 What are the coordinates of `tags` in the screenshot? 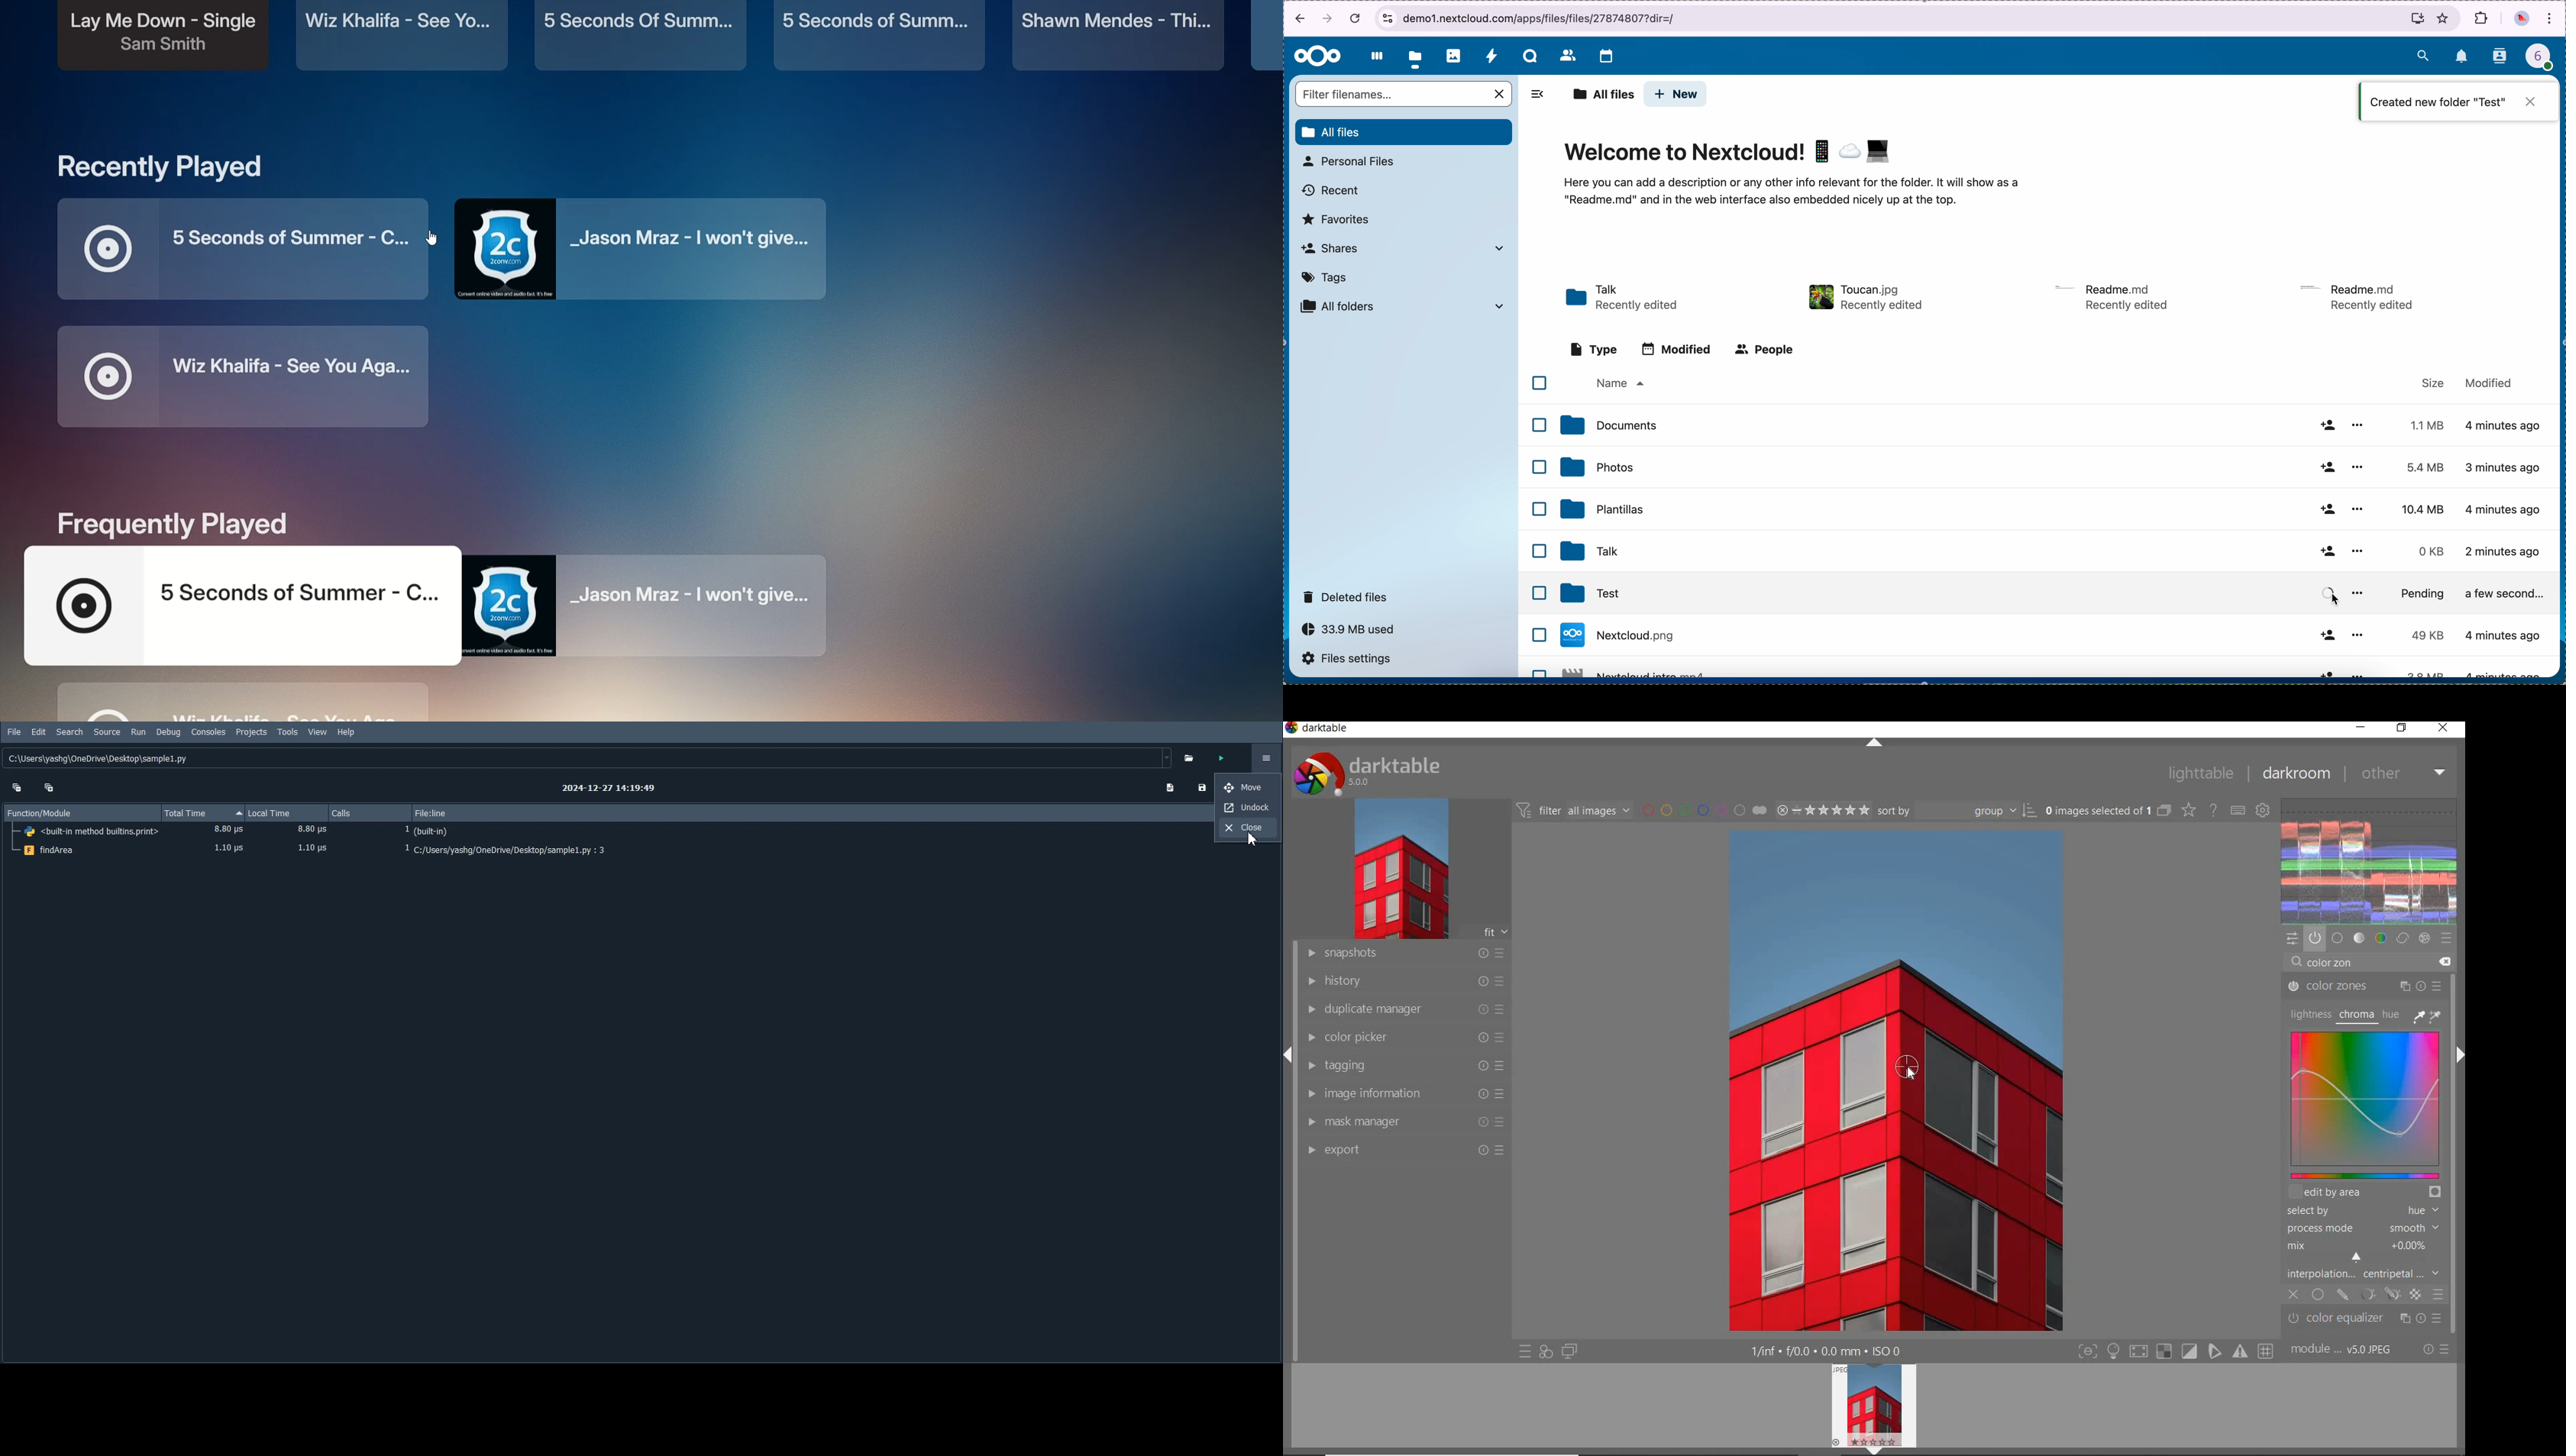 It's located at (1325, 278).